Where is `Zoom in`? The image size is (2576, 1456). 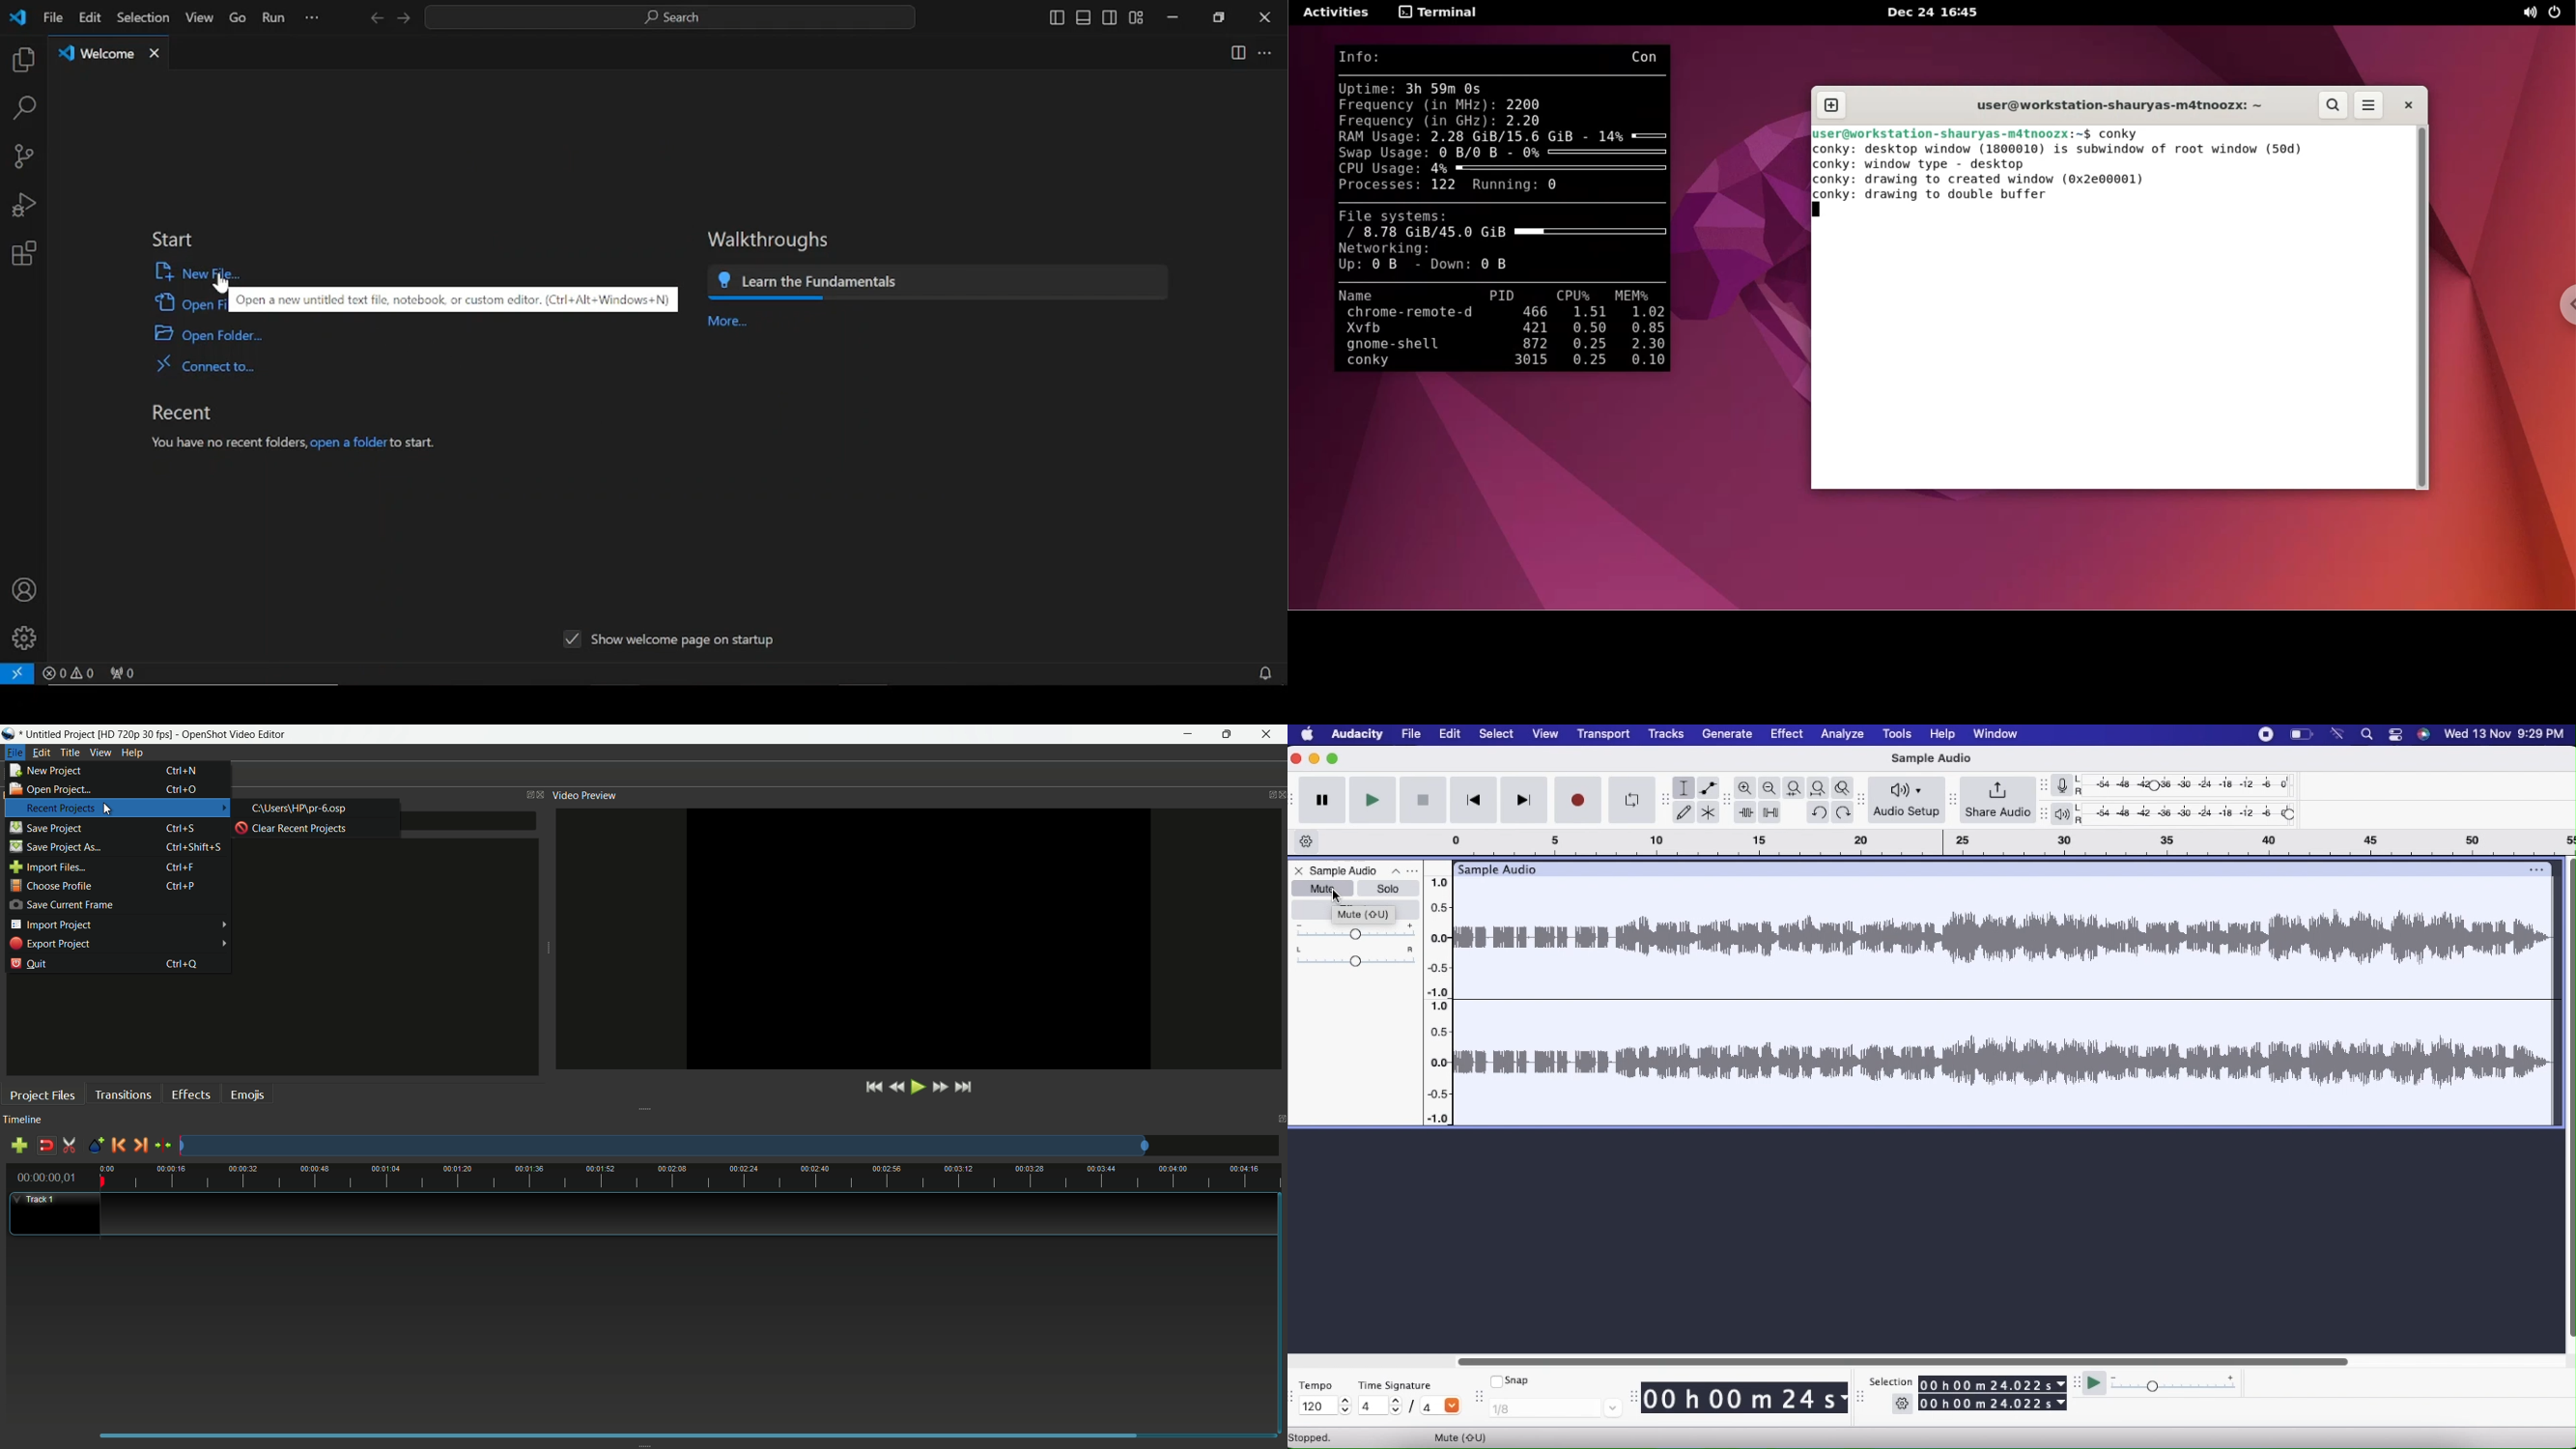
Zoom in is located at coordinates (1745, 786).